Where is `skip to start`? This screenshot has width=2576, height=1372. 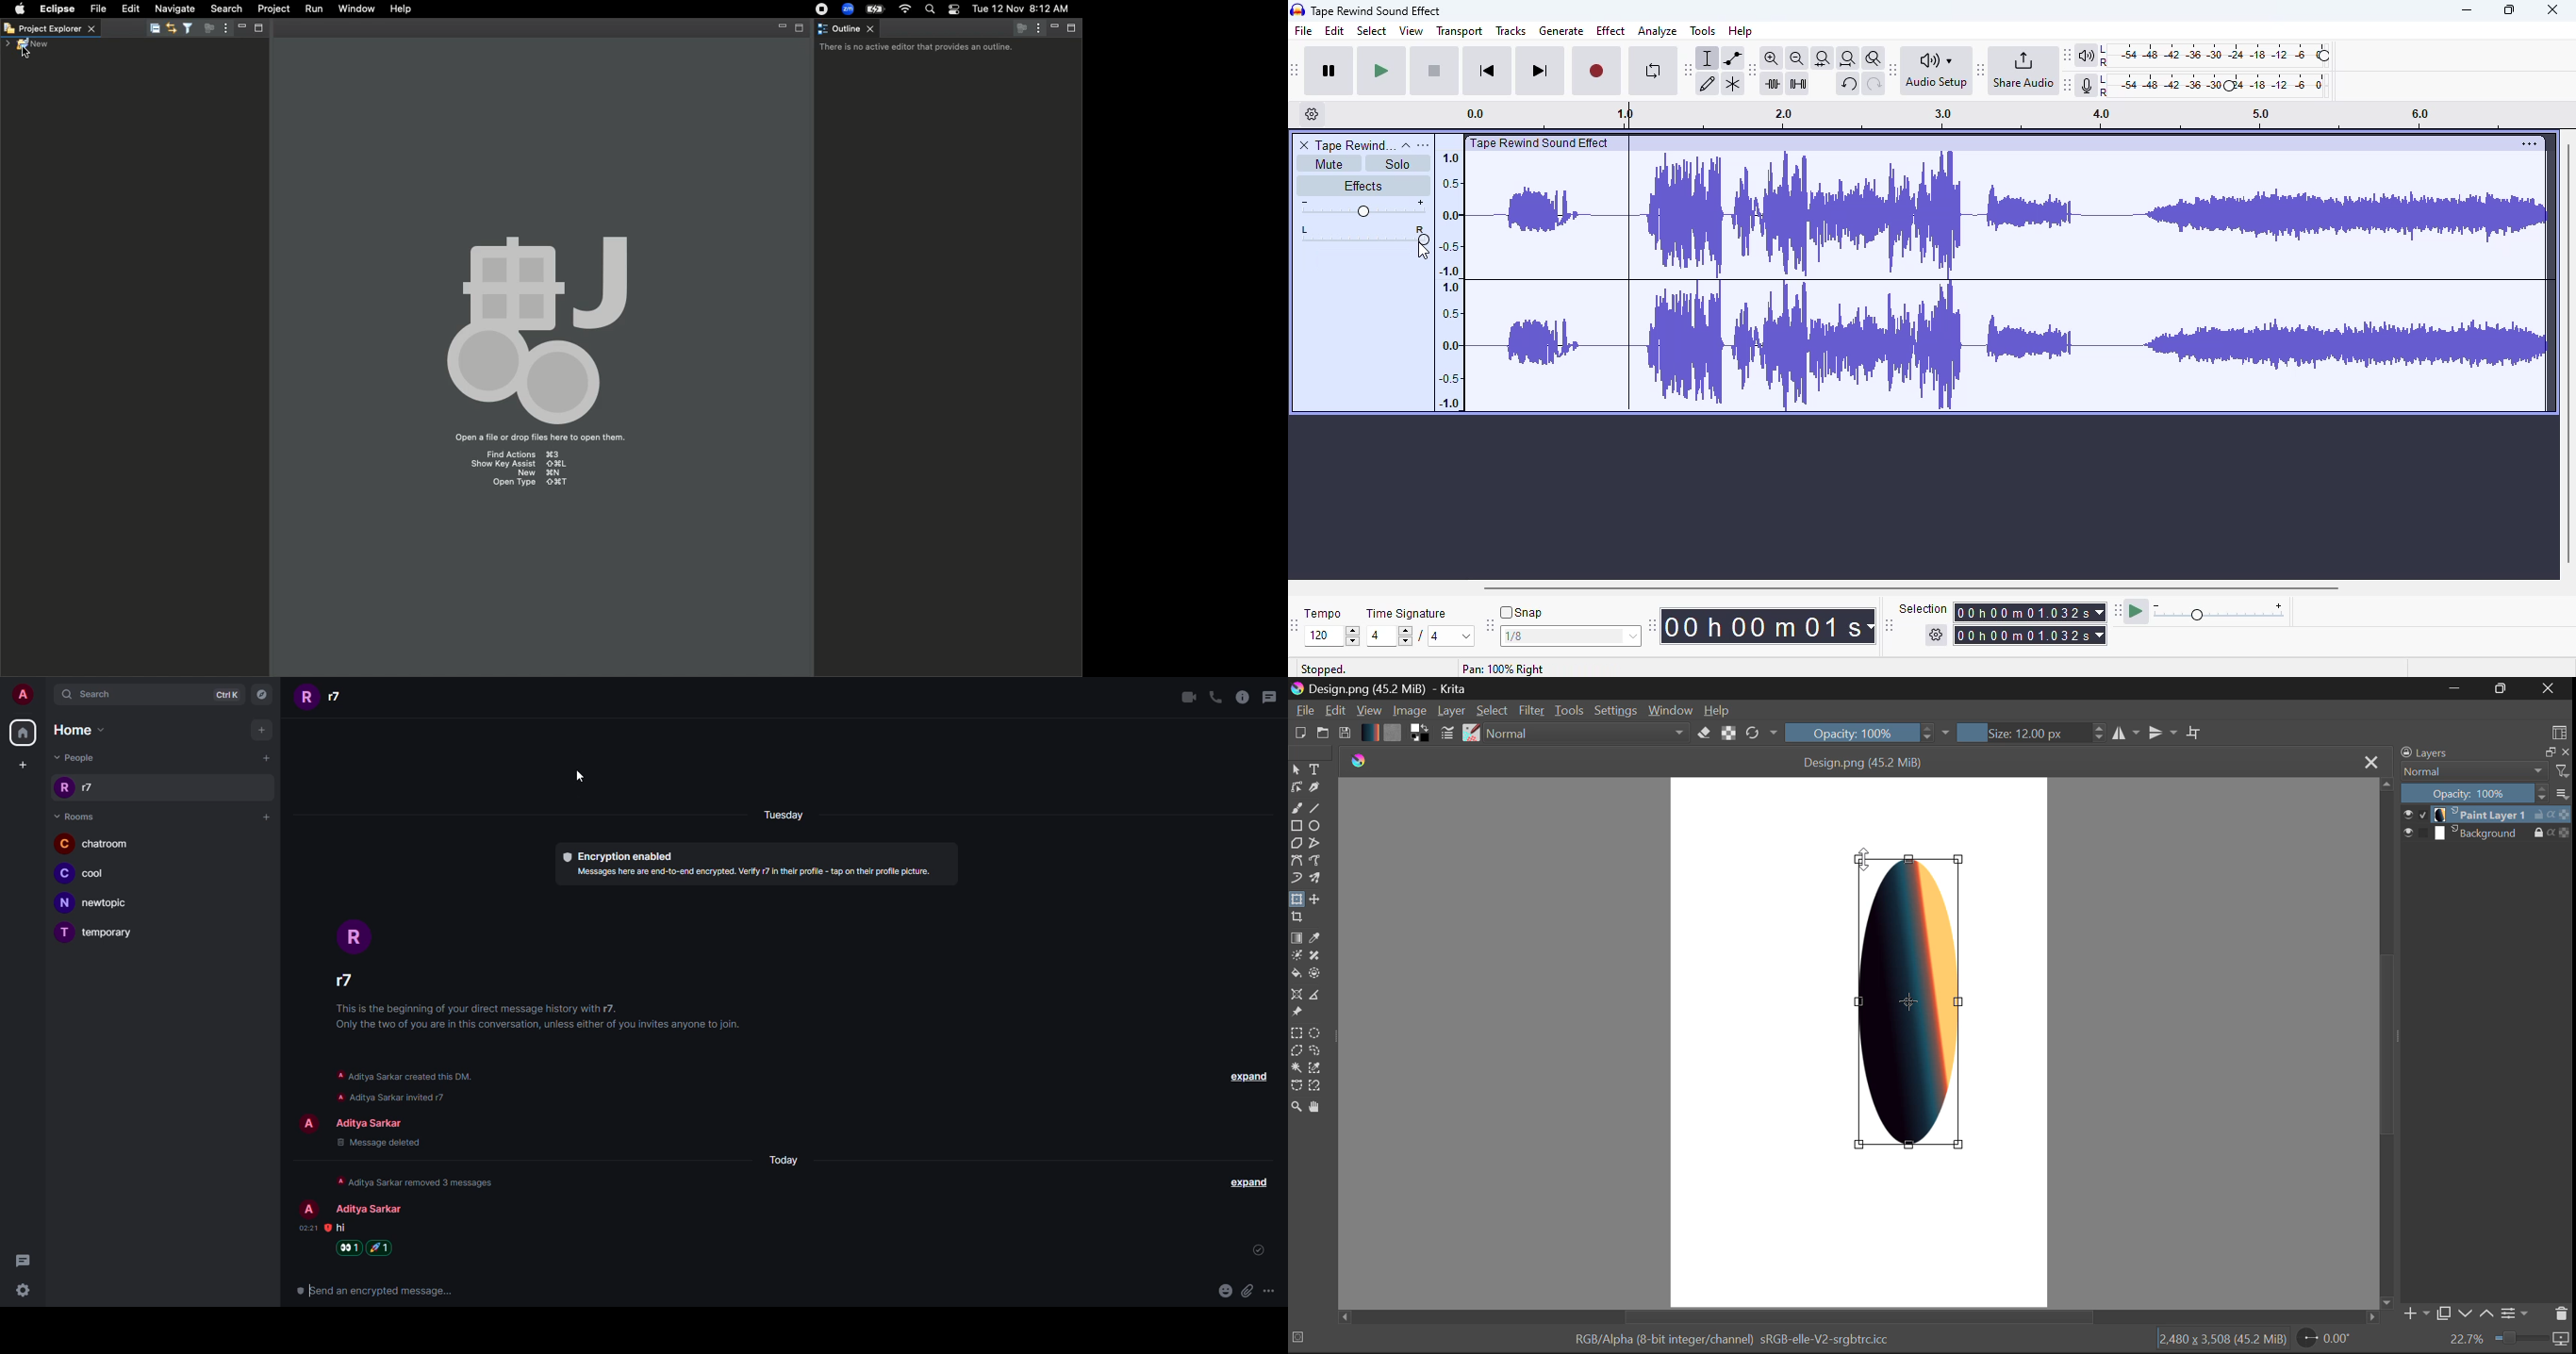
skip to start is located at coordinates (1489, 70).